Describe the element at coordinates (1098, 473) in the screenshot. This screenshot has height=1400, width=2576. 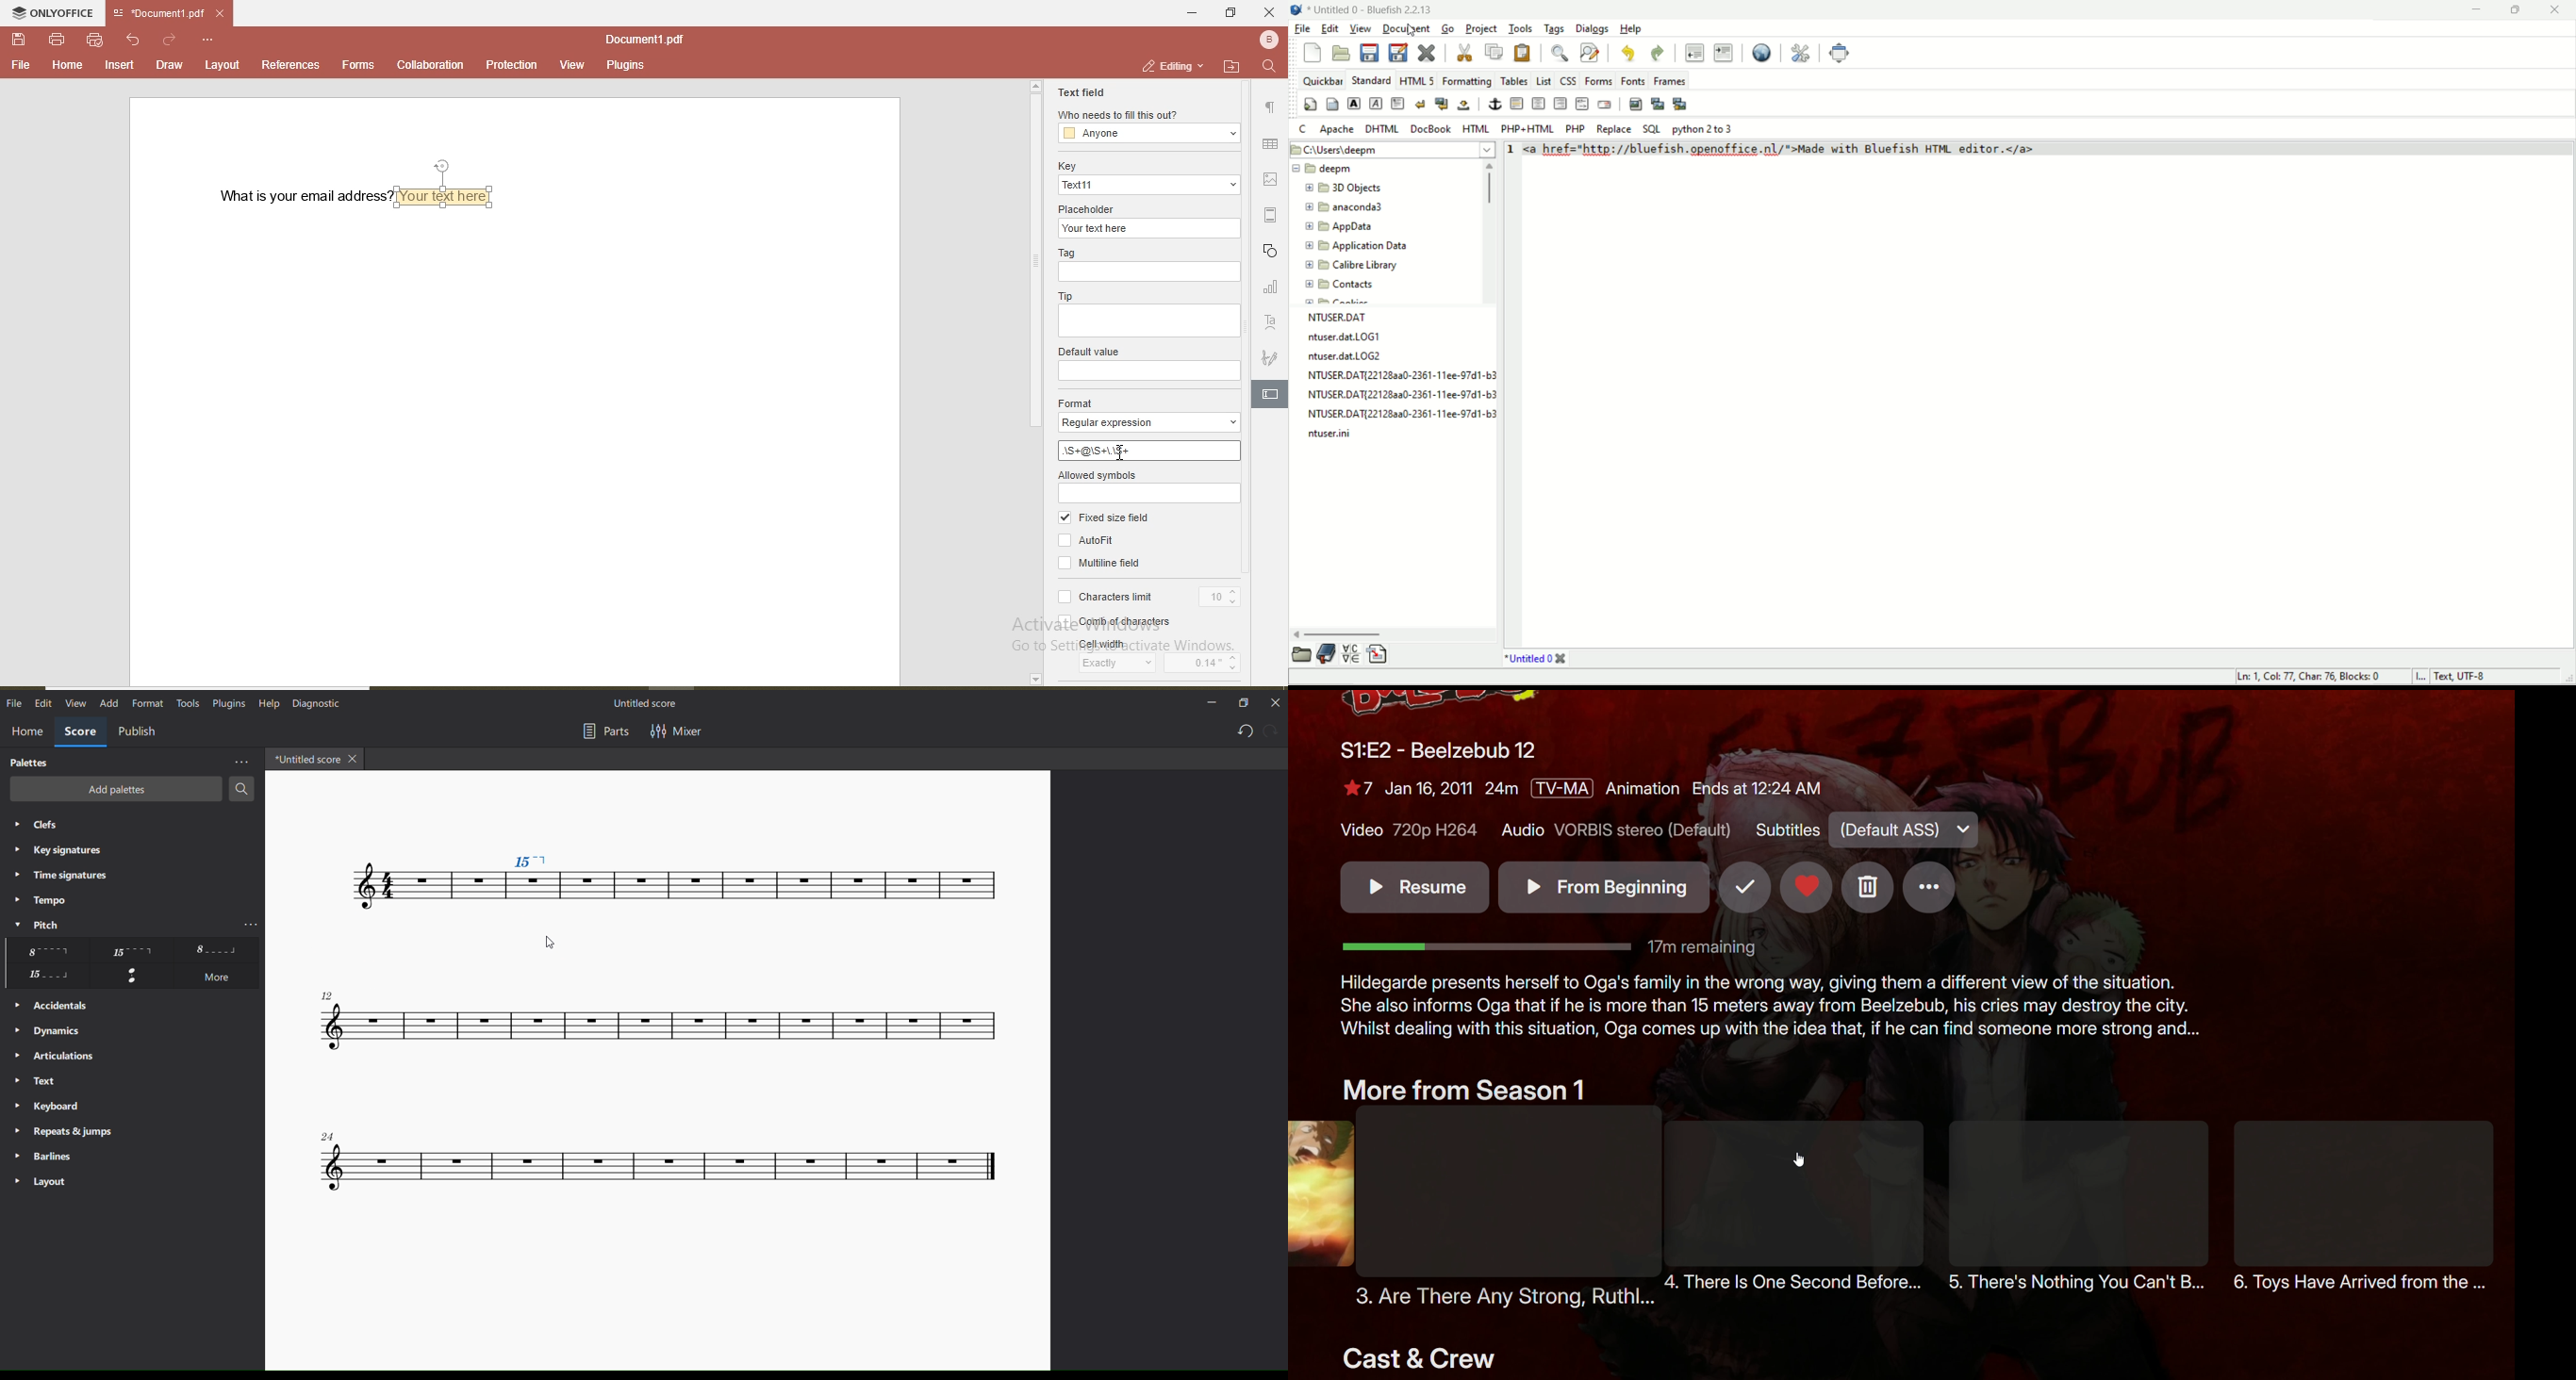
I see `allowed symbols` at that location.